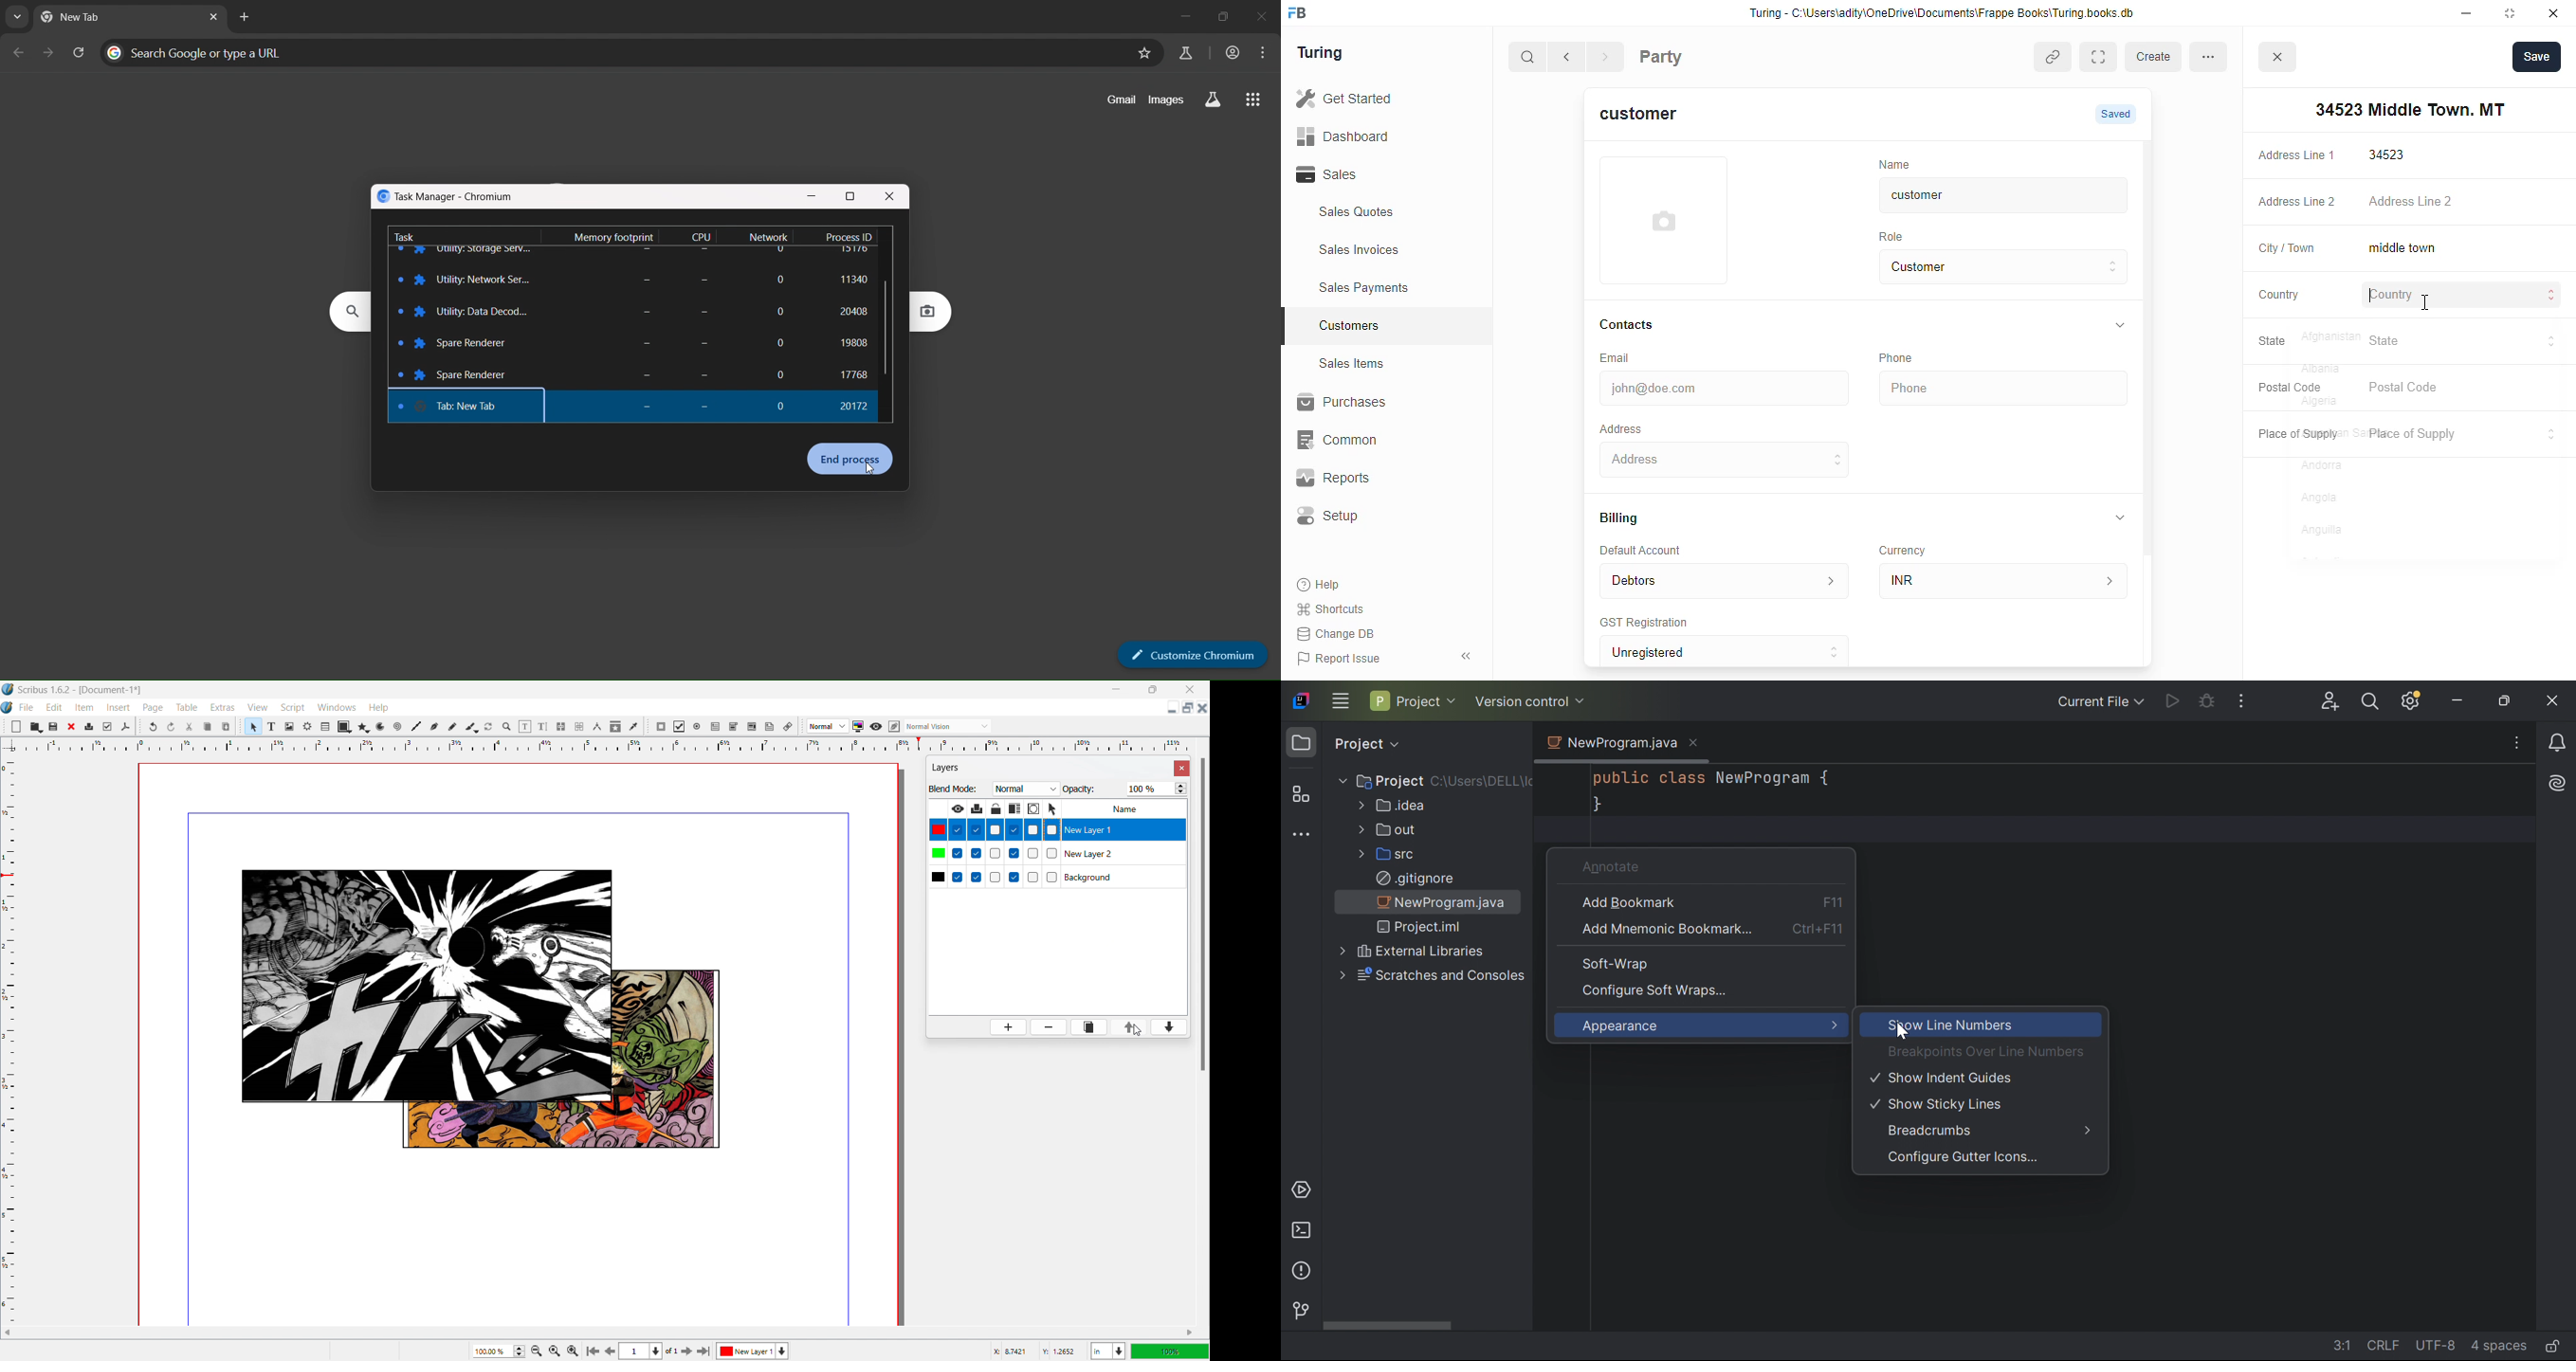 This screenshot has height=1372, width=2576. Describe the element at coordinates (697, 374) in the screenshot. I see `0.0` at that location.